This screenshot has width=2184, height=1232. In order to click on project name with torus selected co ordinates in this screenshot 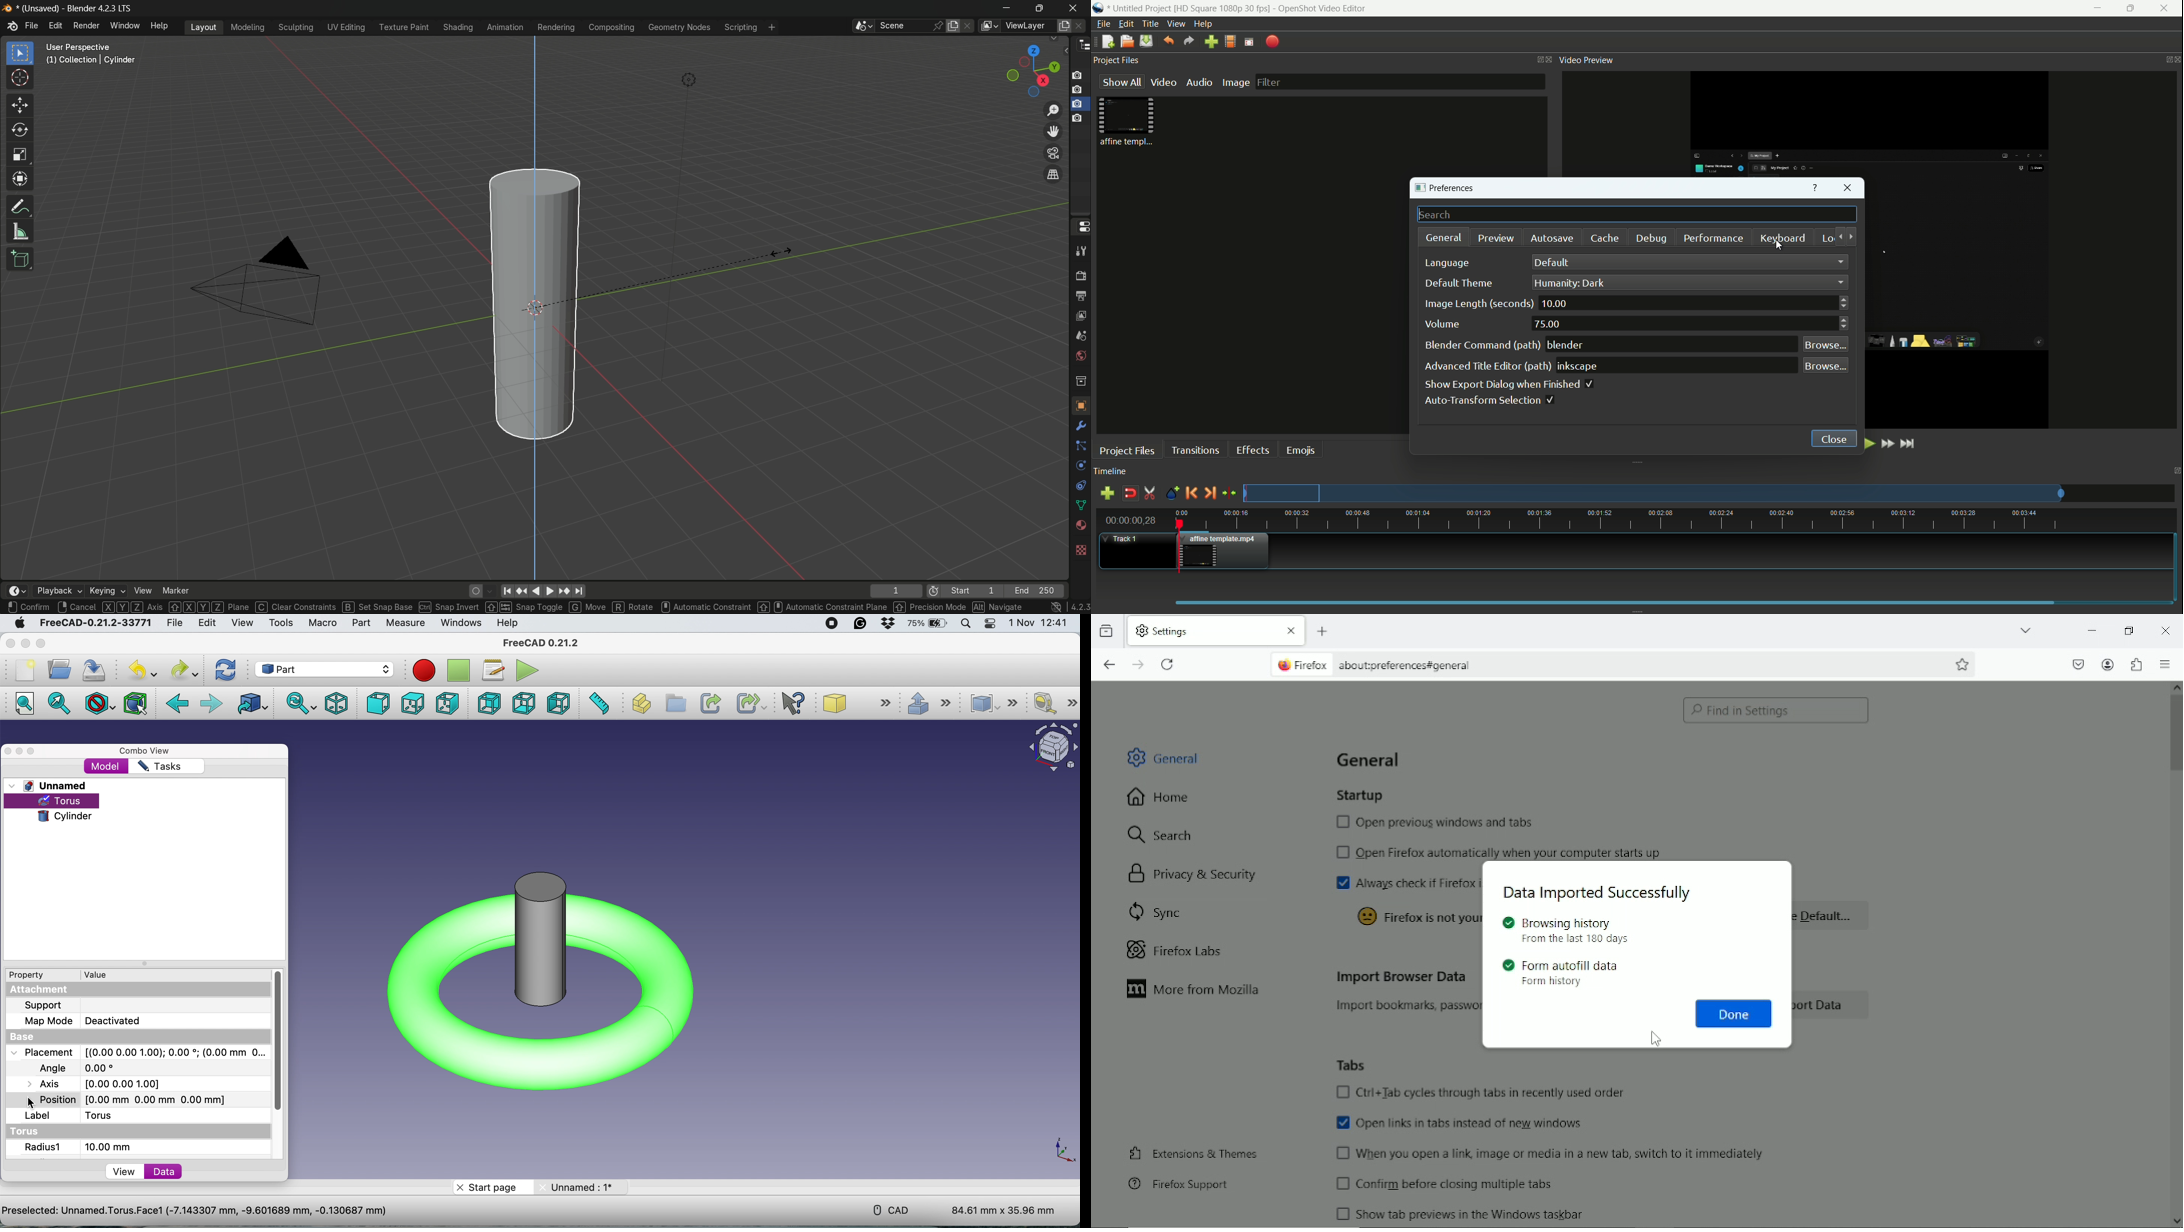, I will do `click(216, 1208)`.